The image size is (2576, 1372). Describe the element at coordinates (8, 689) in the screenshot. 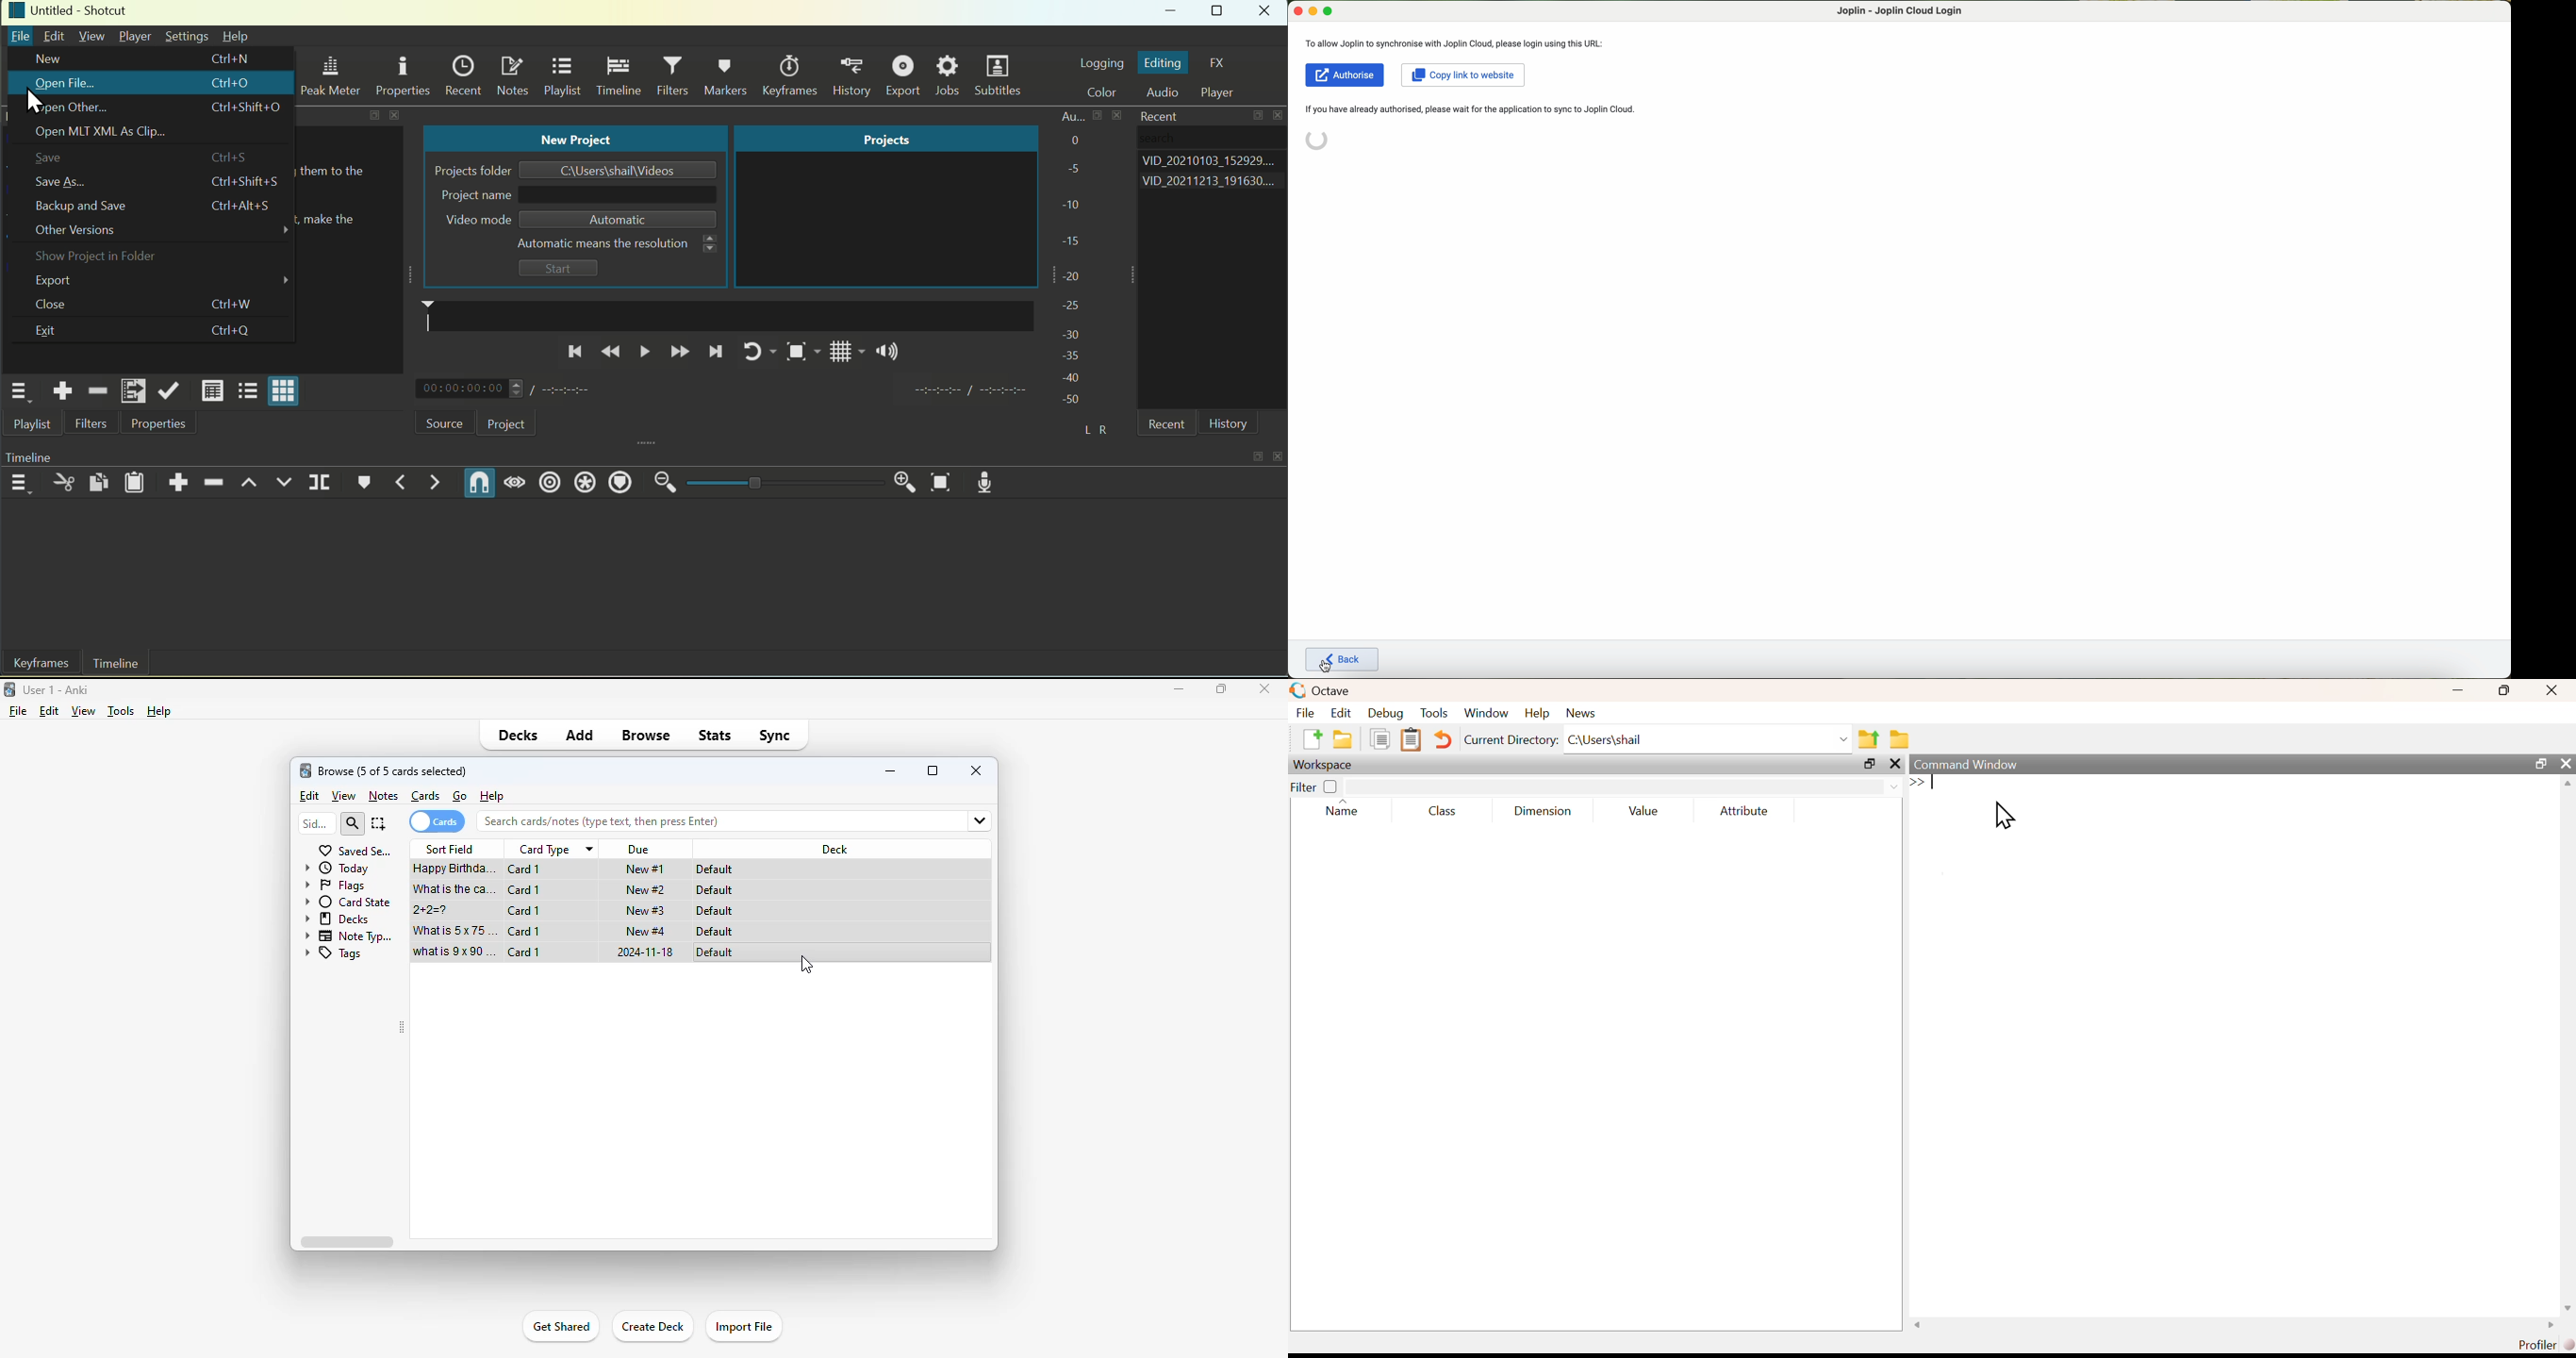

I see `logo` at that location.